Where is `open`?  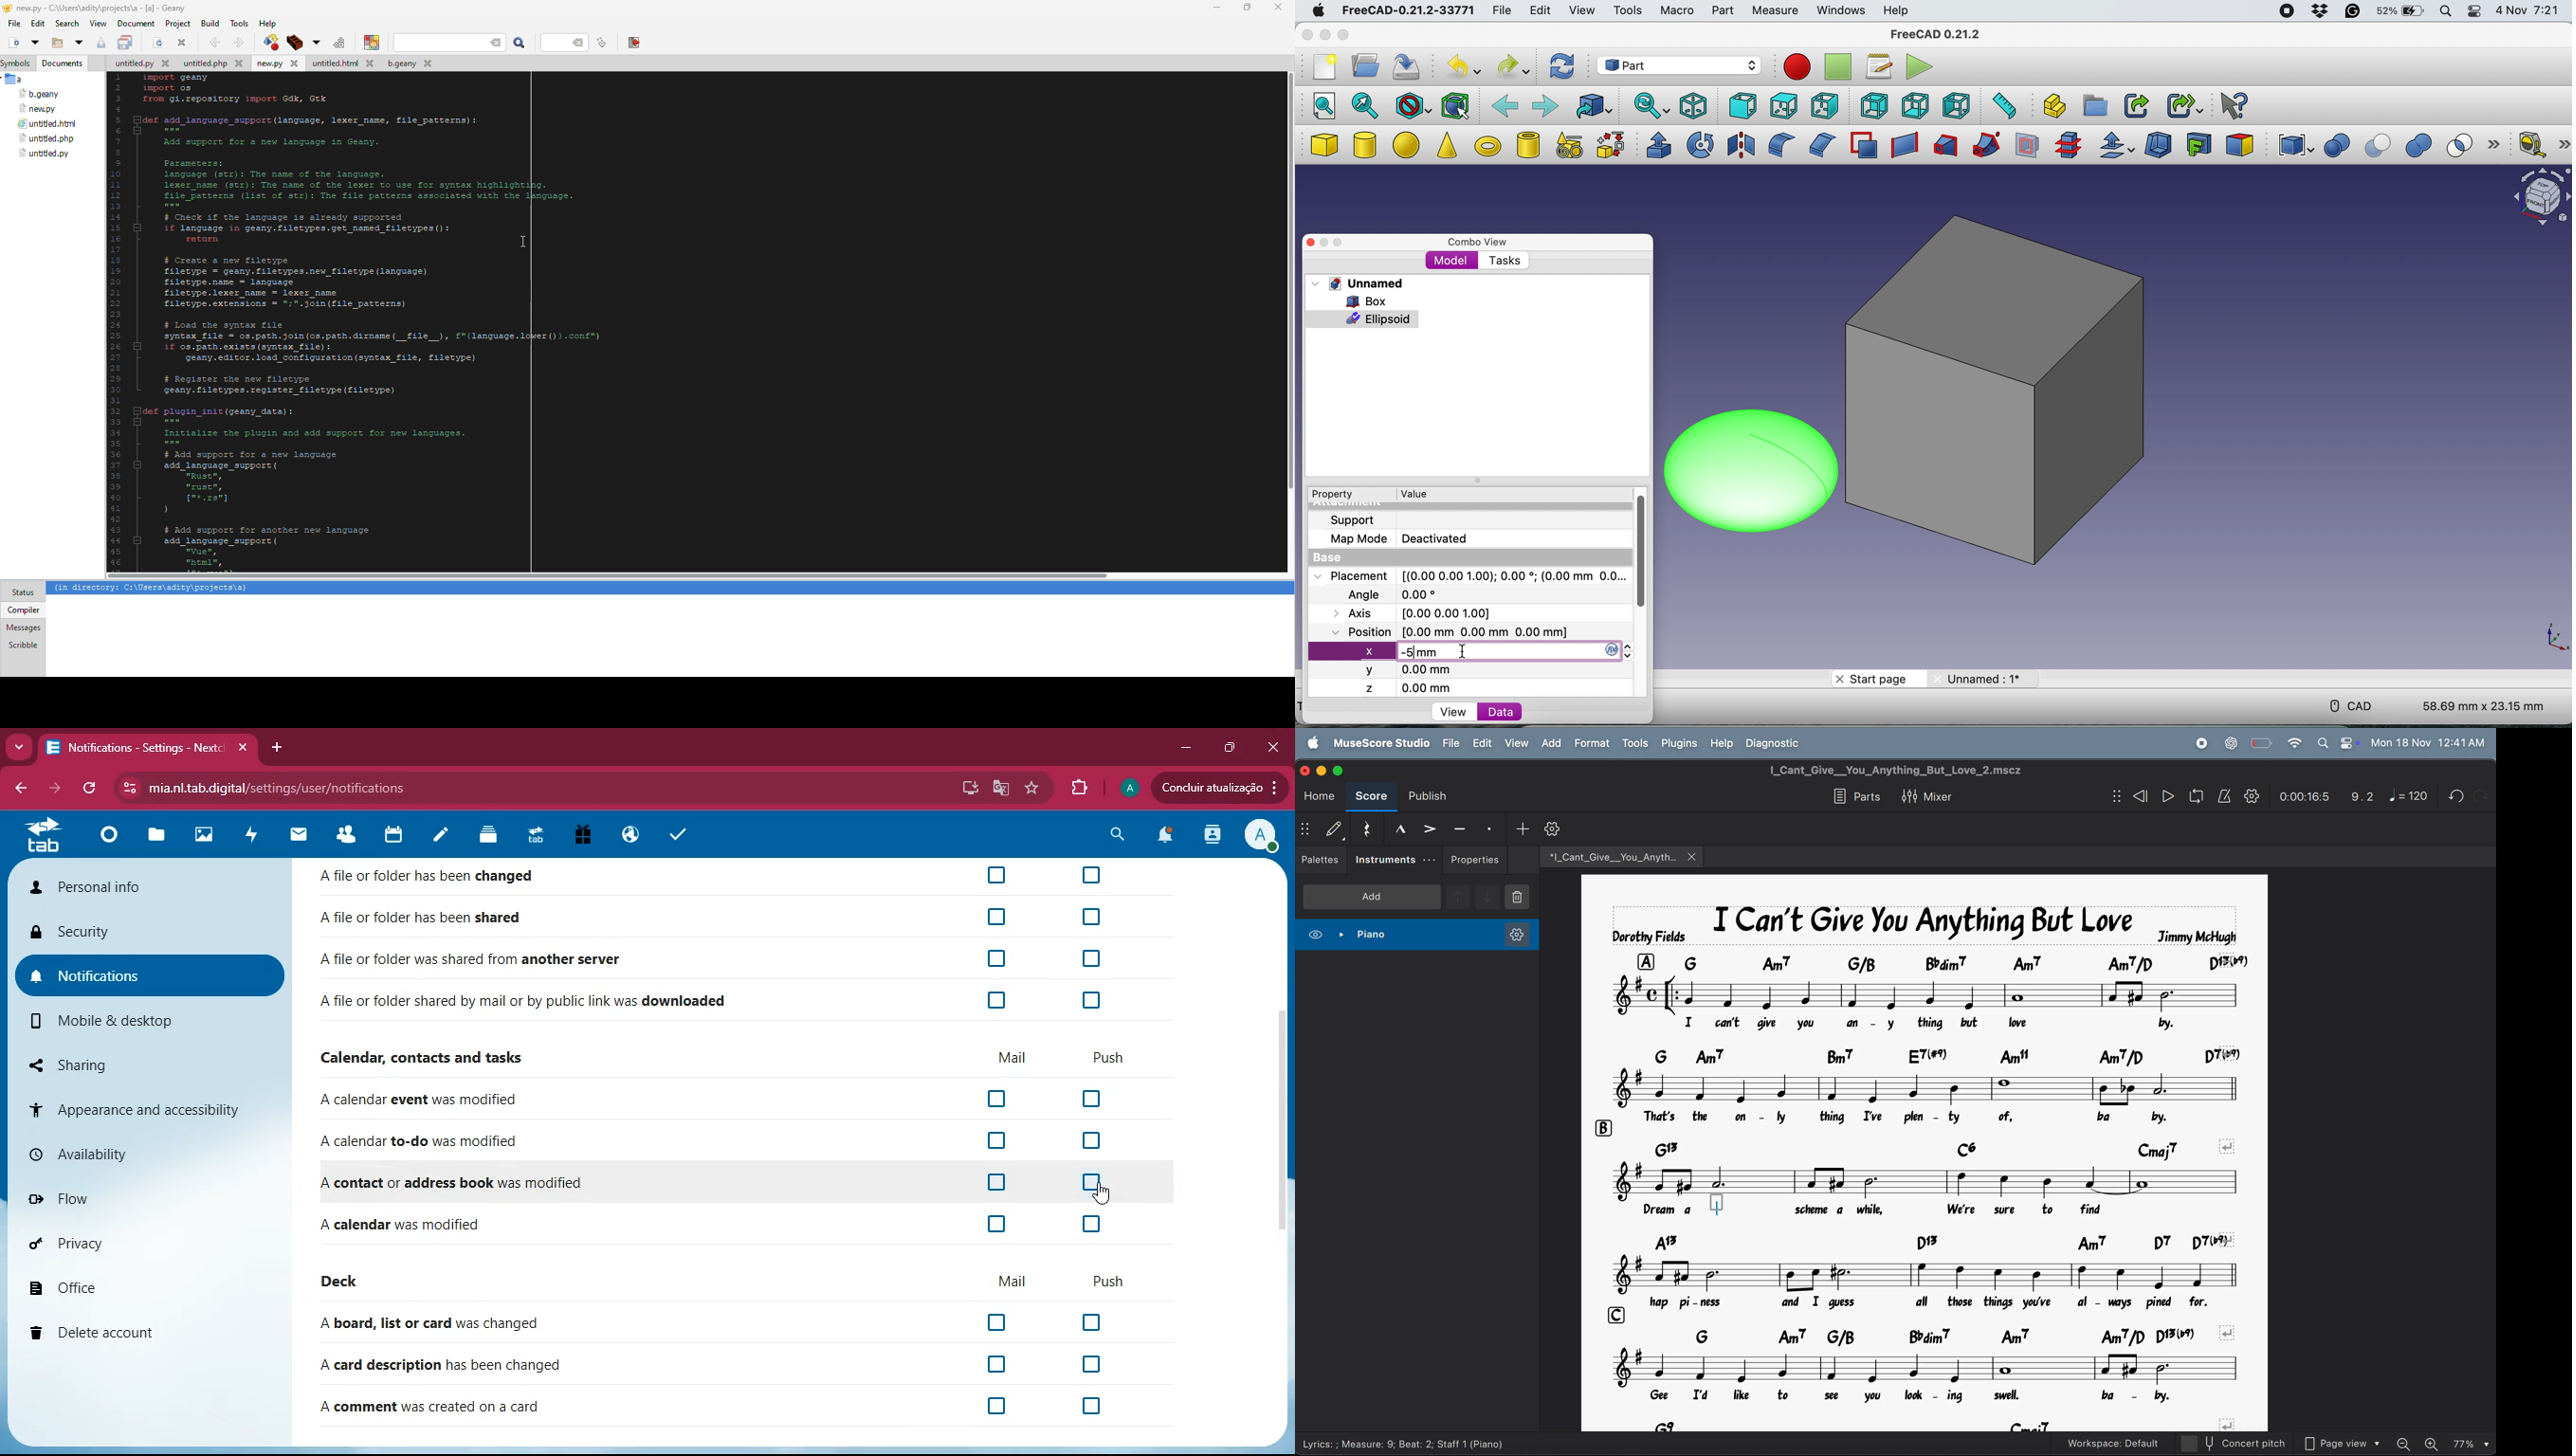
open is located at coordinates (1361, 65).